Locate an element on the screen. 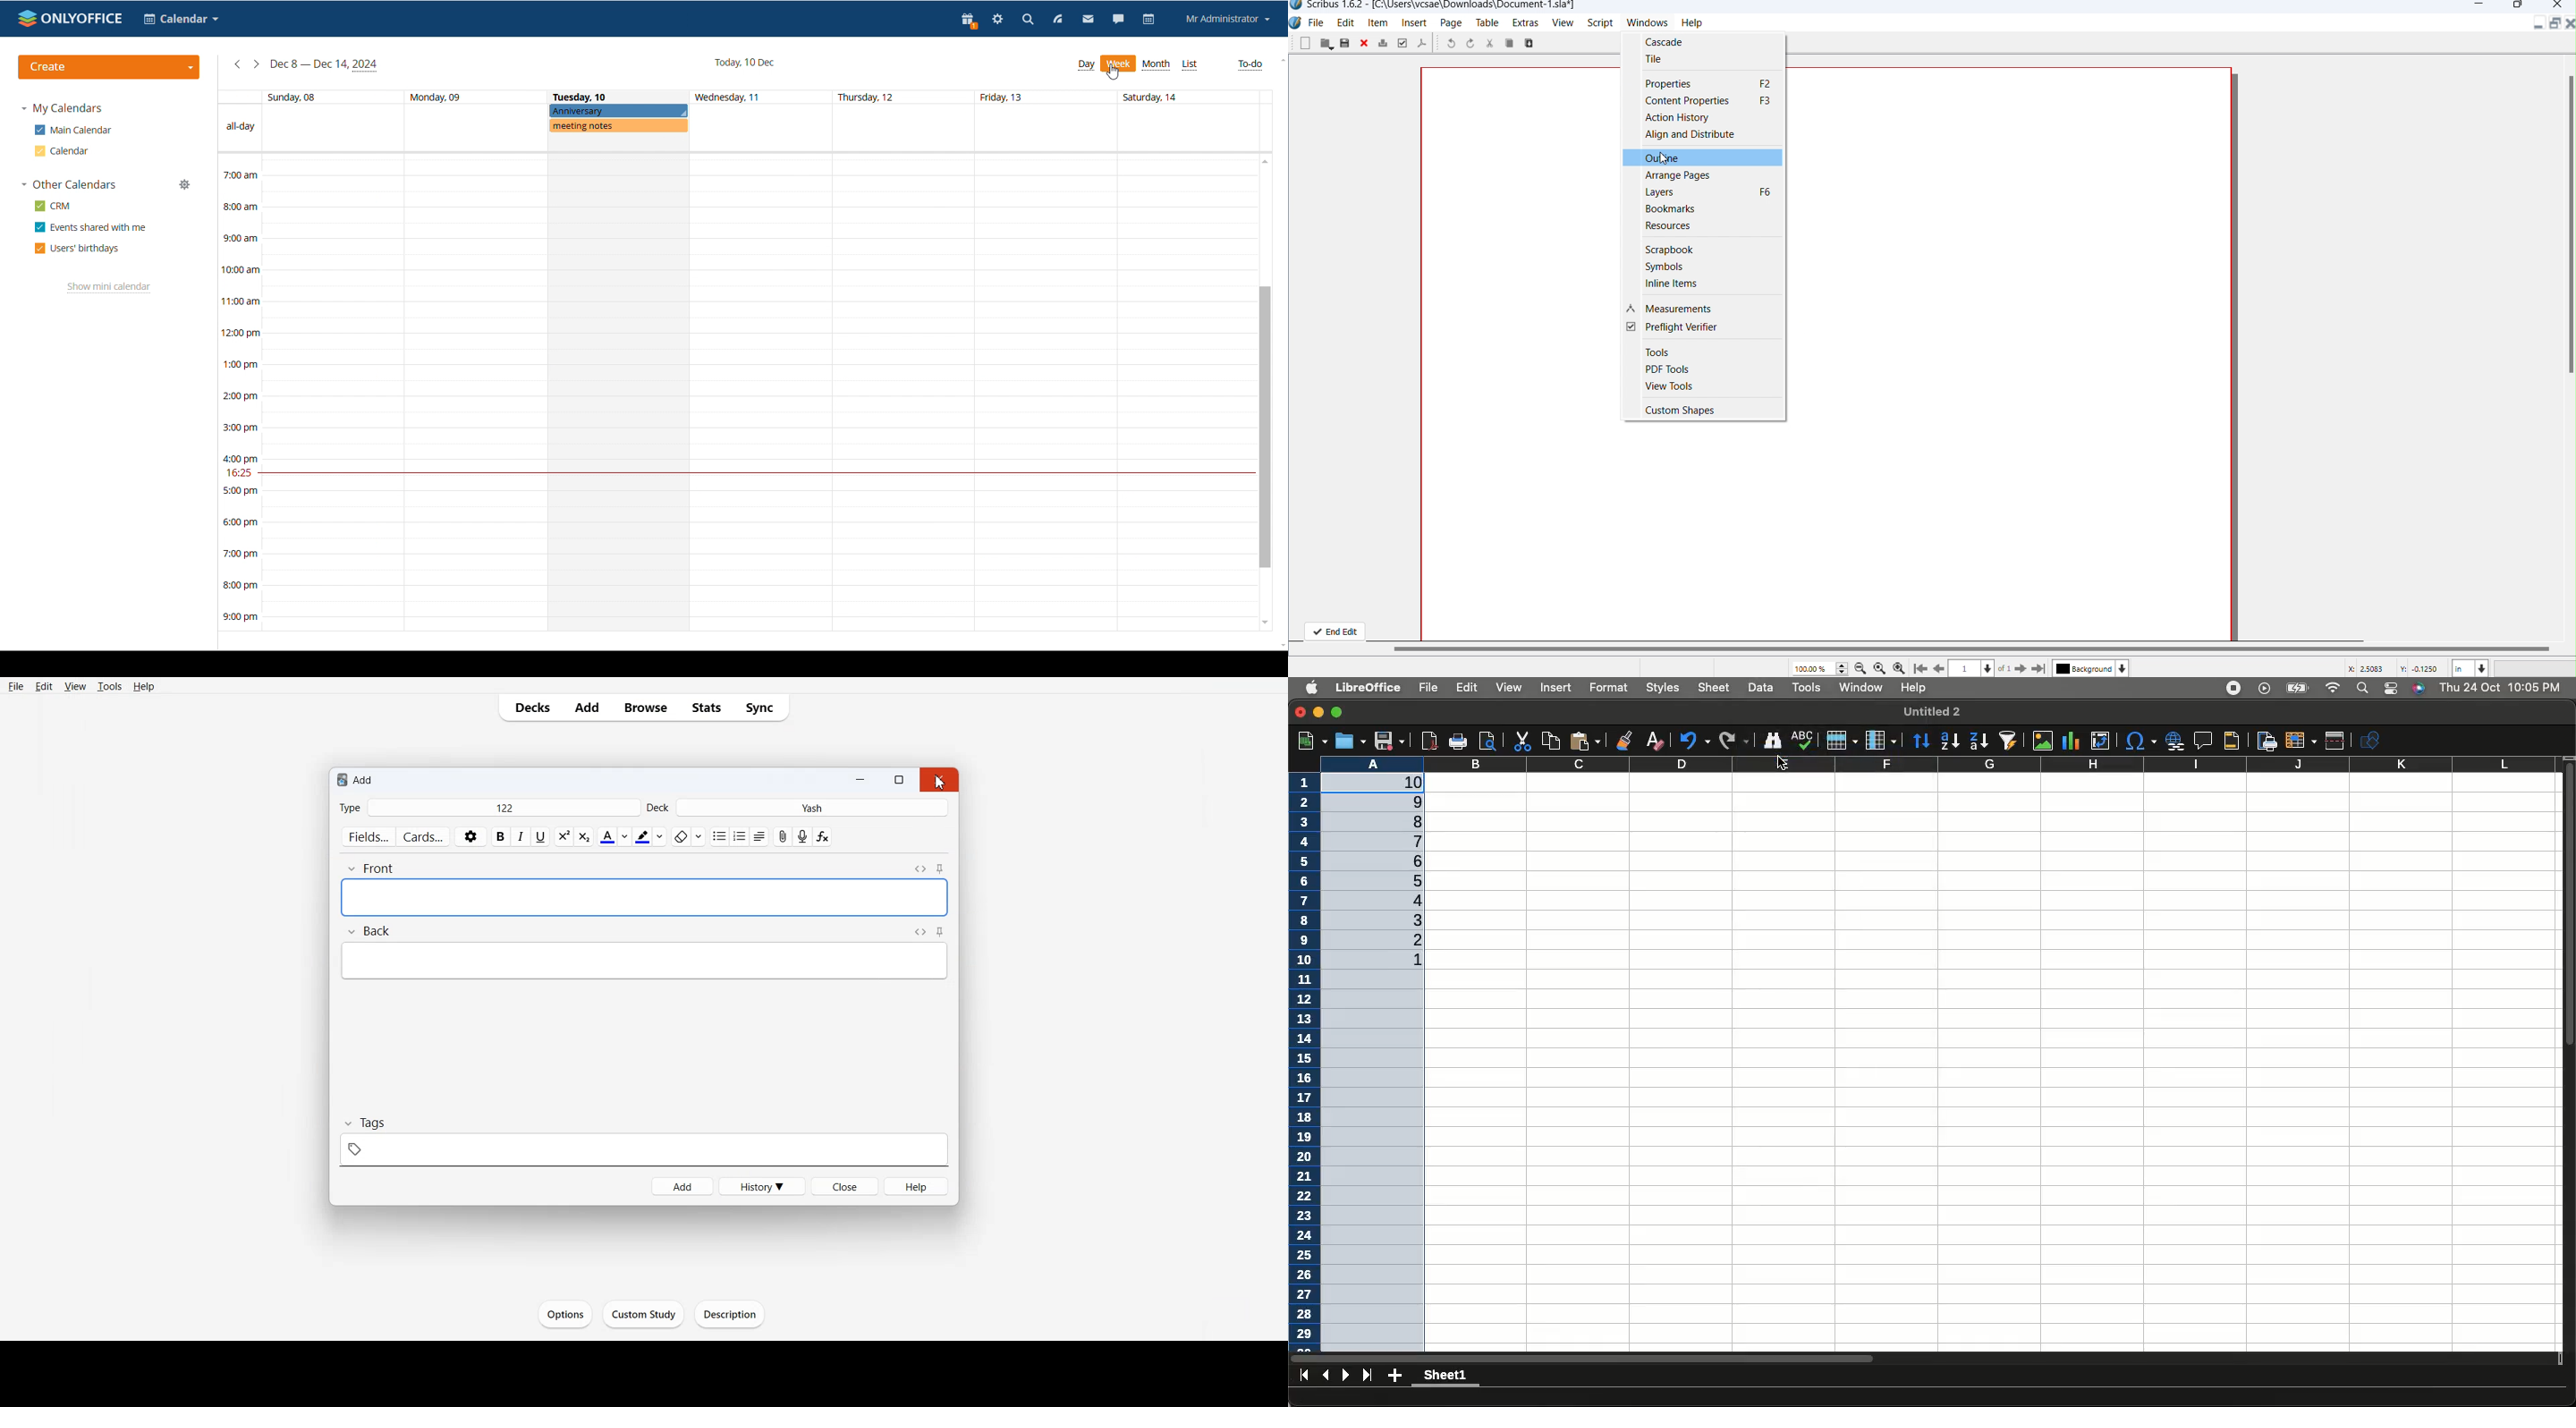  main calendar is located at coordinates (73, 130).